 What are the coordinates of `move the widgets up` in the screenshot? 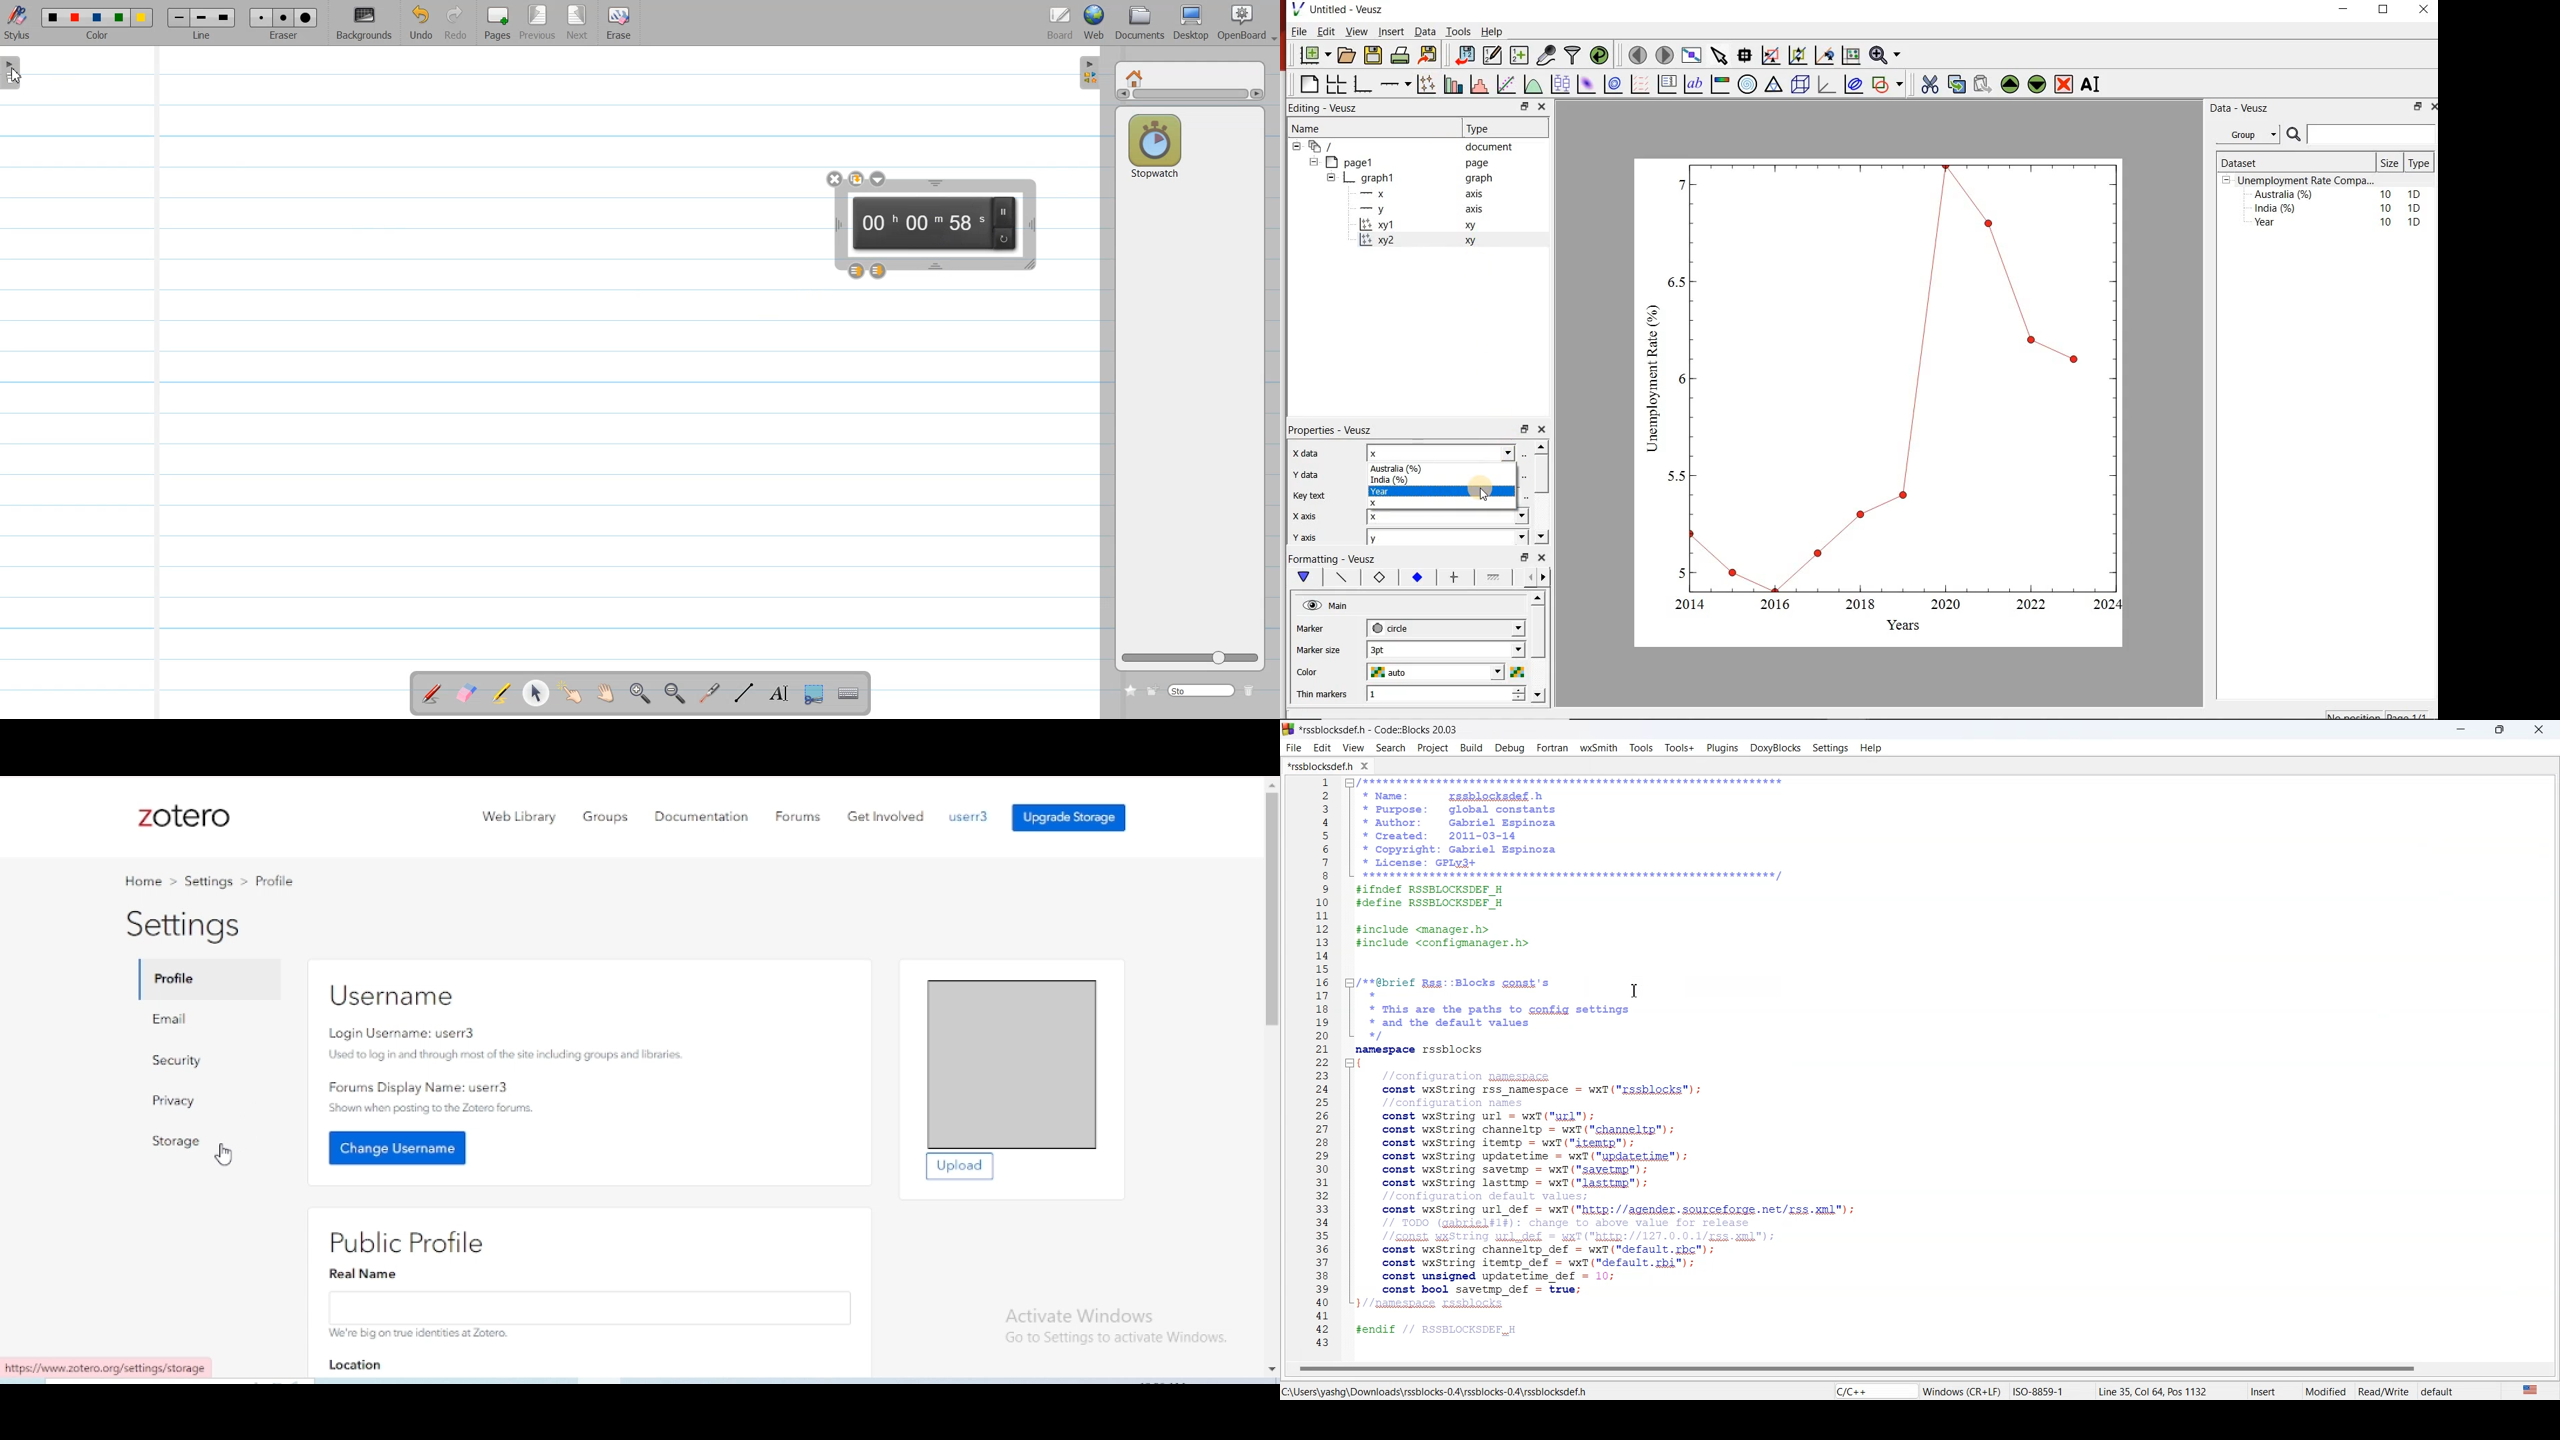 It's located at (2010, 84).